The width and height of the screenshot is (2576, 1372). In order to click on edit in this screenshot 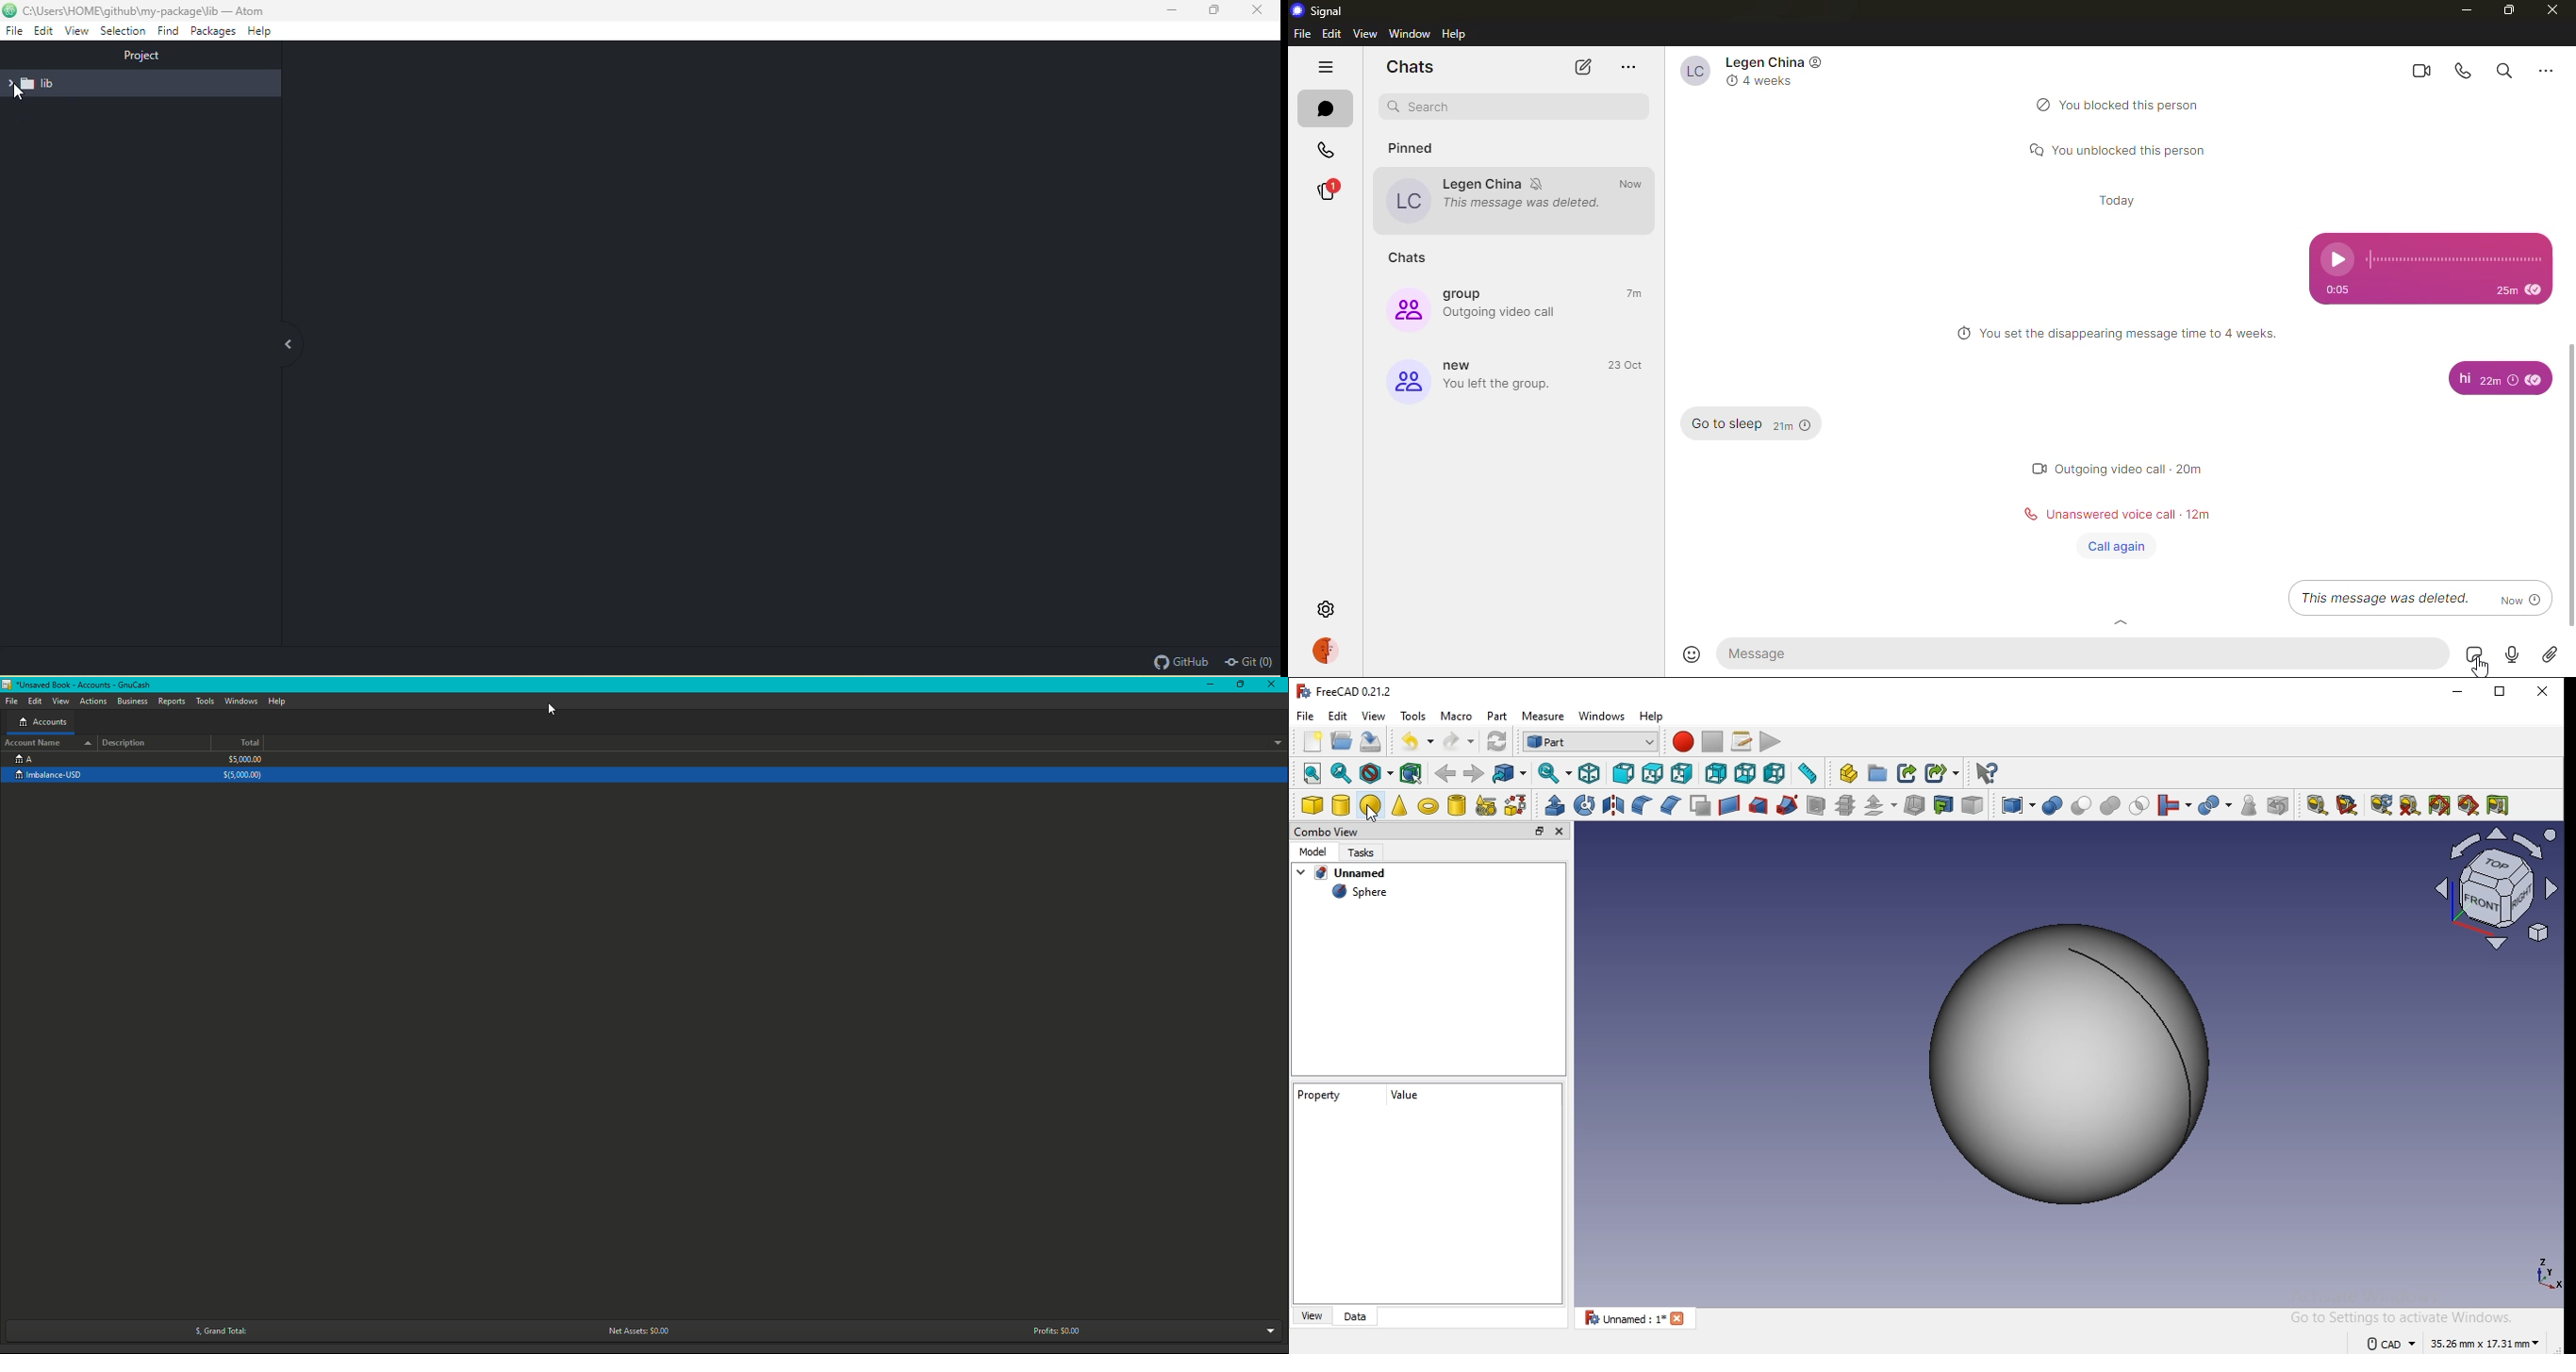, I will do `click(1331, 34)`.